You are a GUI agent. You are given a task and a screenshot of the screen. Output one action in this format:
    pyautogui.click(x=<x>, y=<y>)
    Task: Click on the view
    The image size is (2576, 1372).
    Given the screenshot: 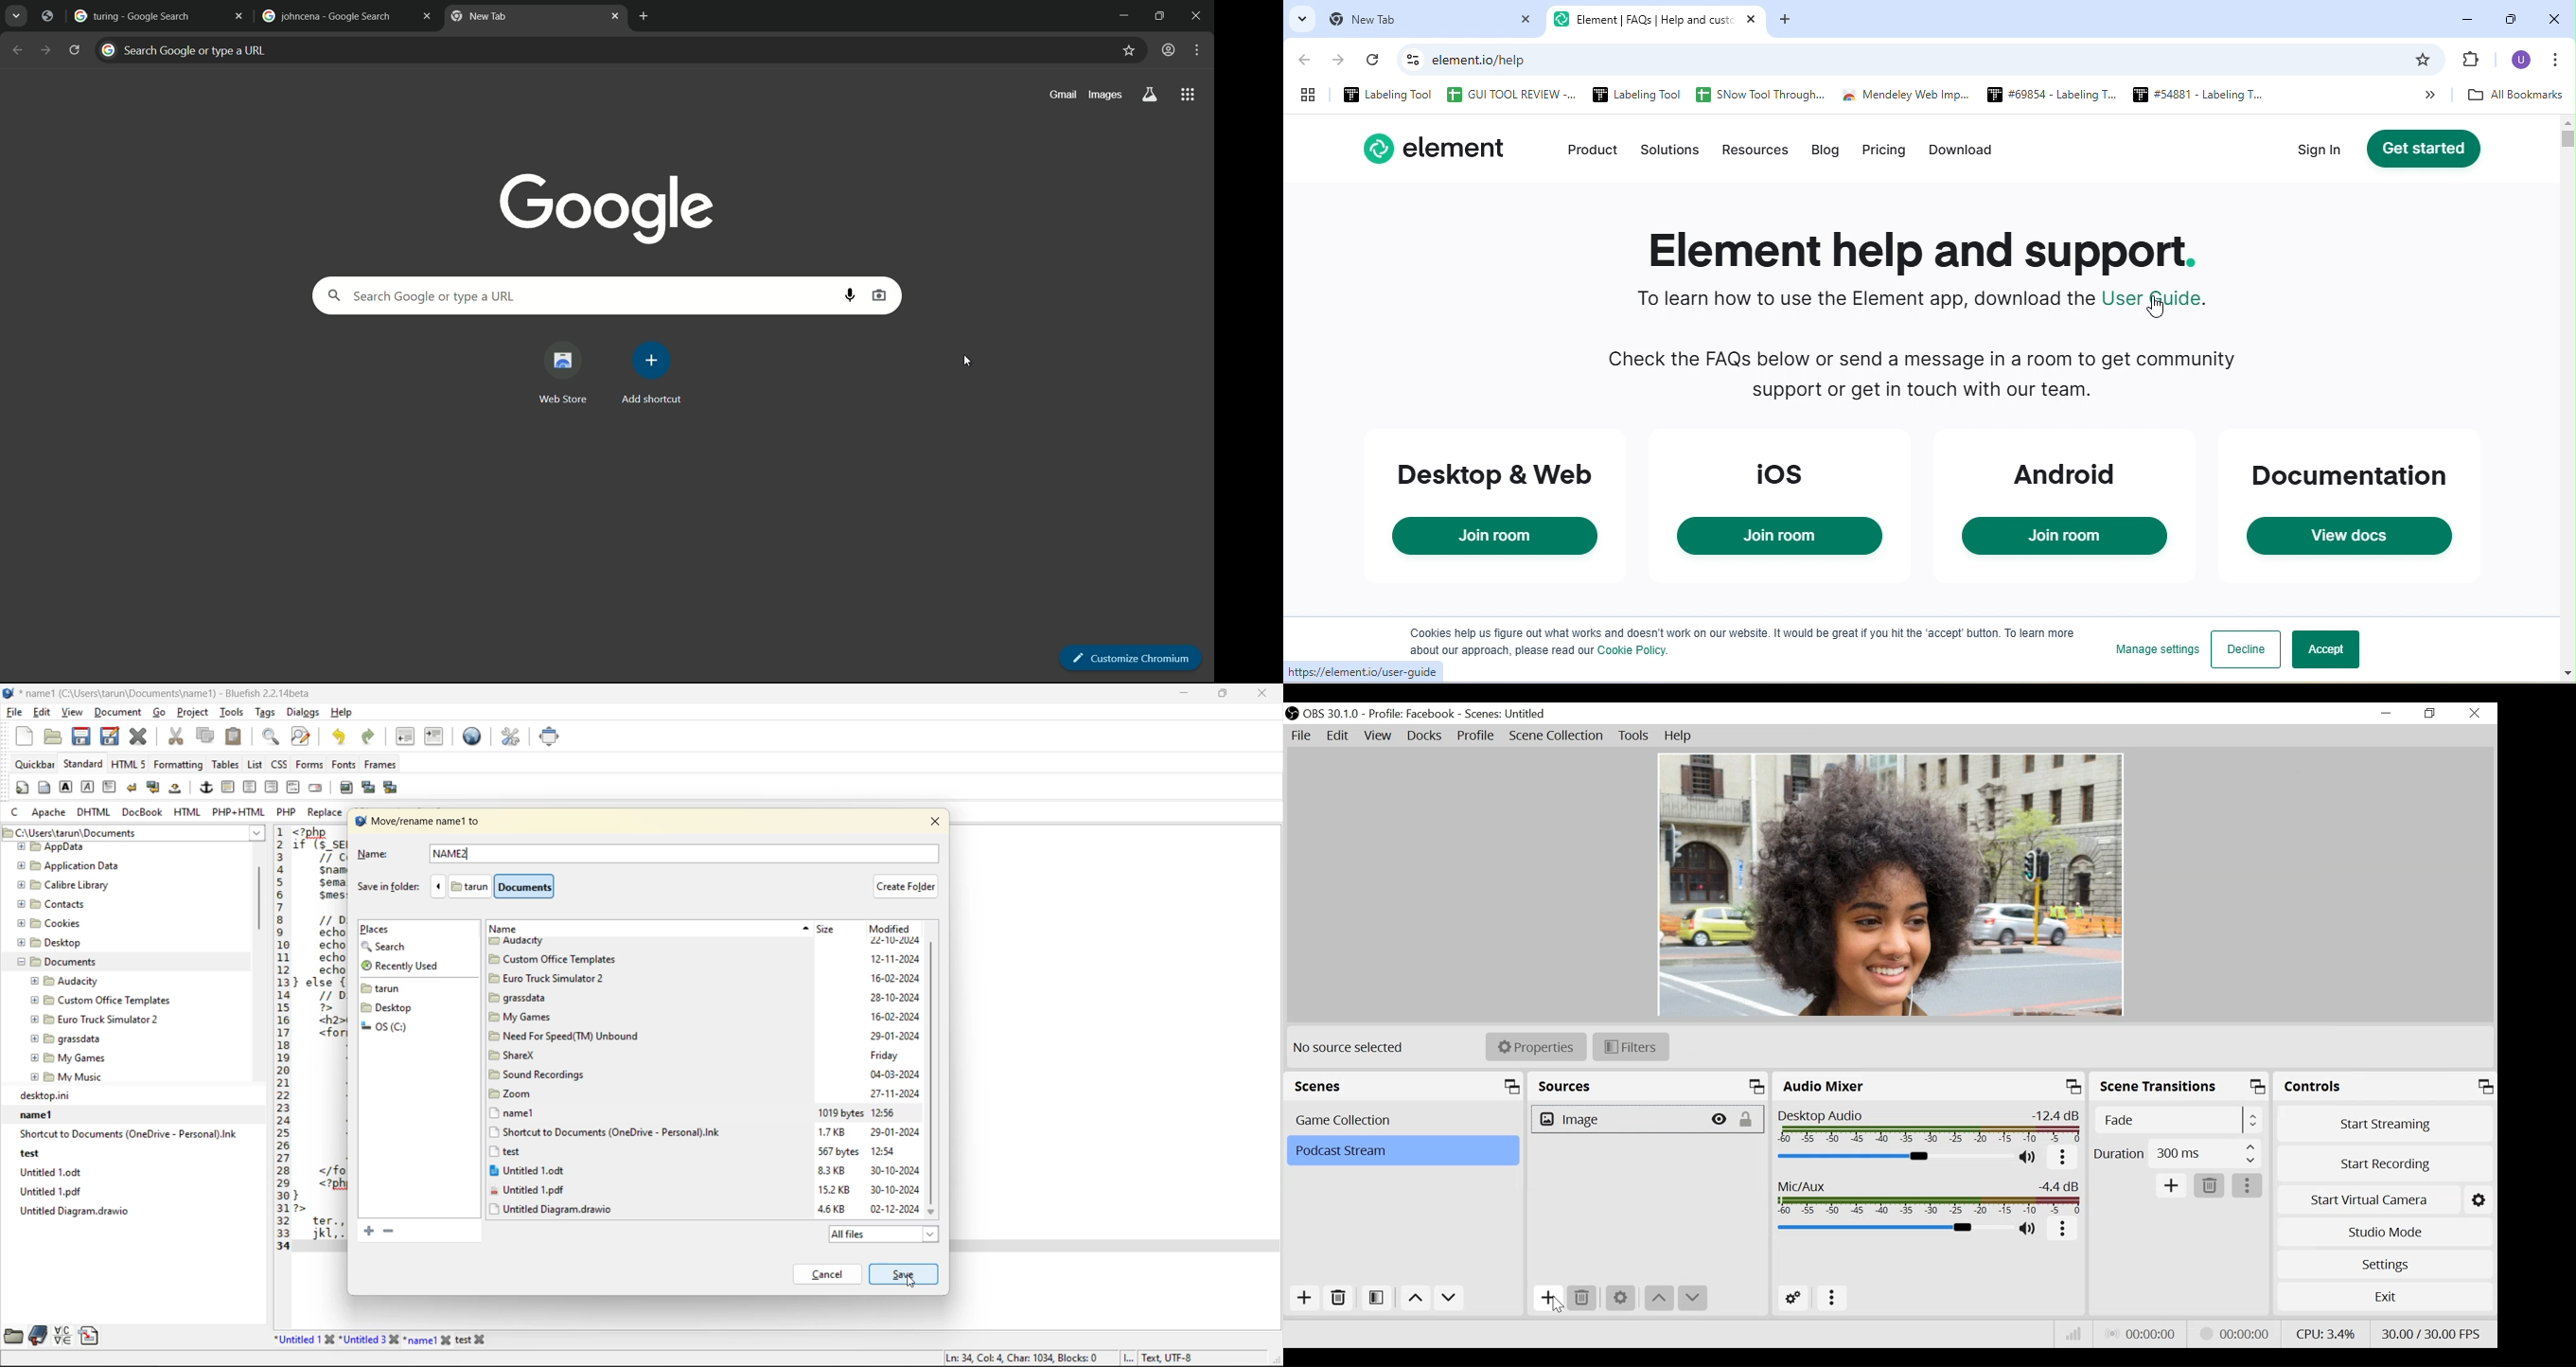 What is the action you would take?
    pyautogui.click(x=74, y=714)
    